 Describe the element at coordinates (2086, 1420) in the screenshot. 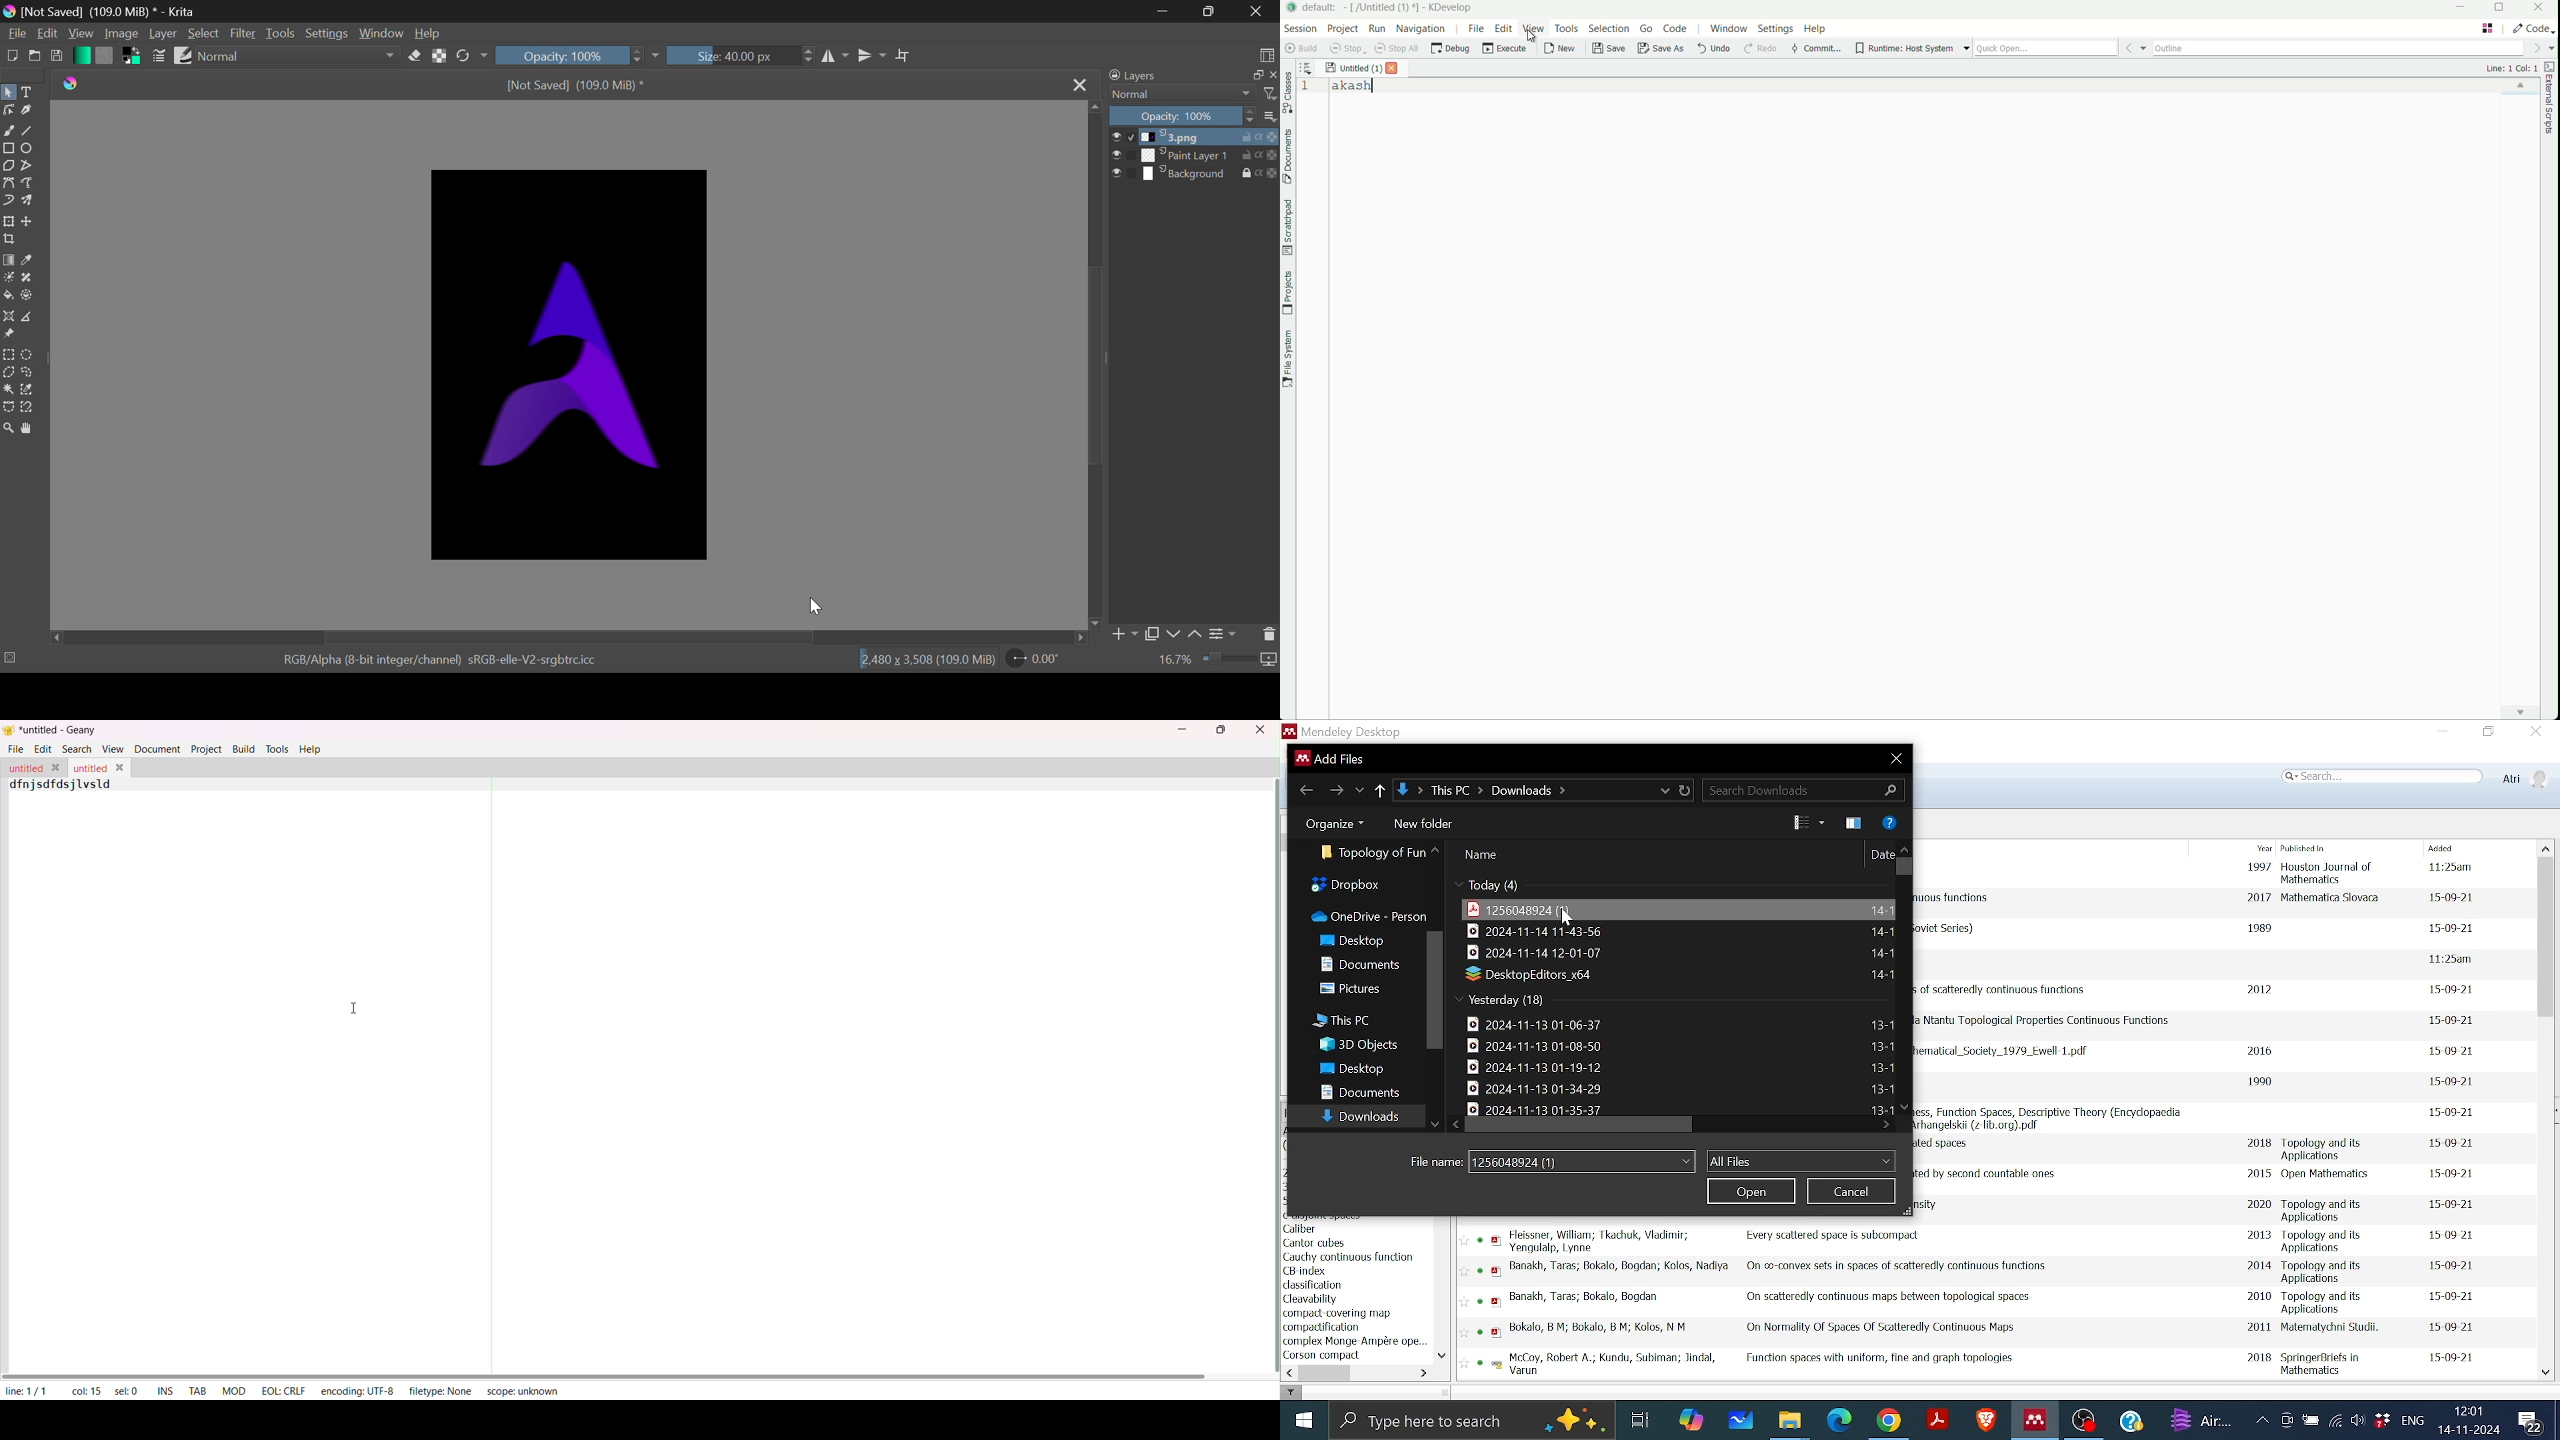

I see `OBS studio` at that location.